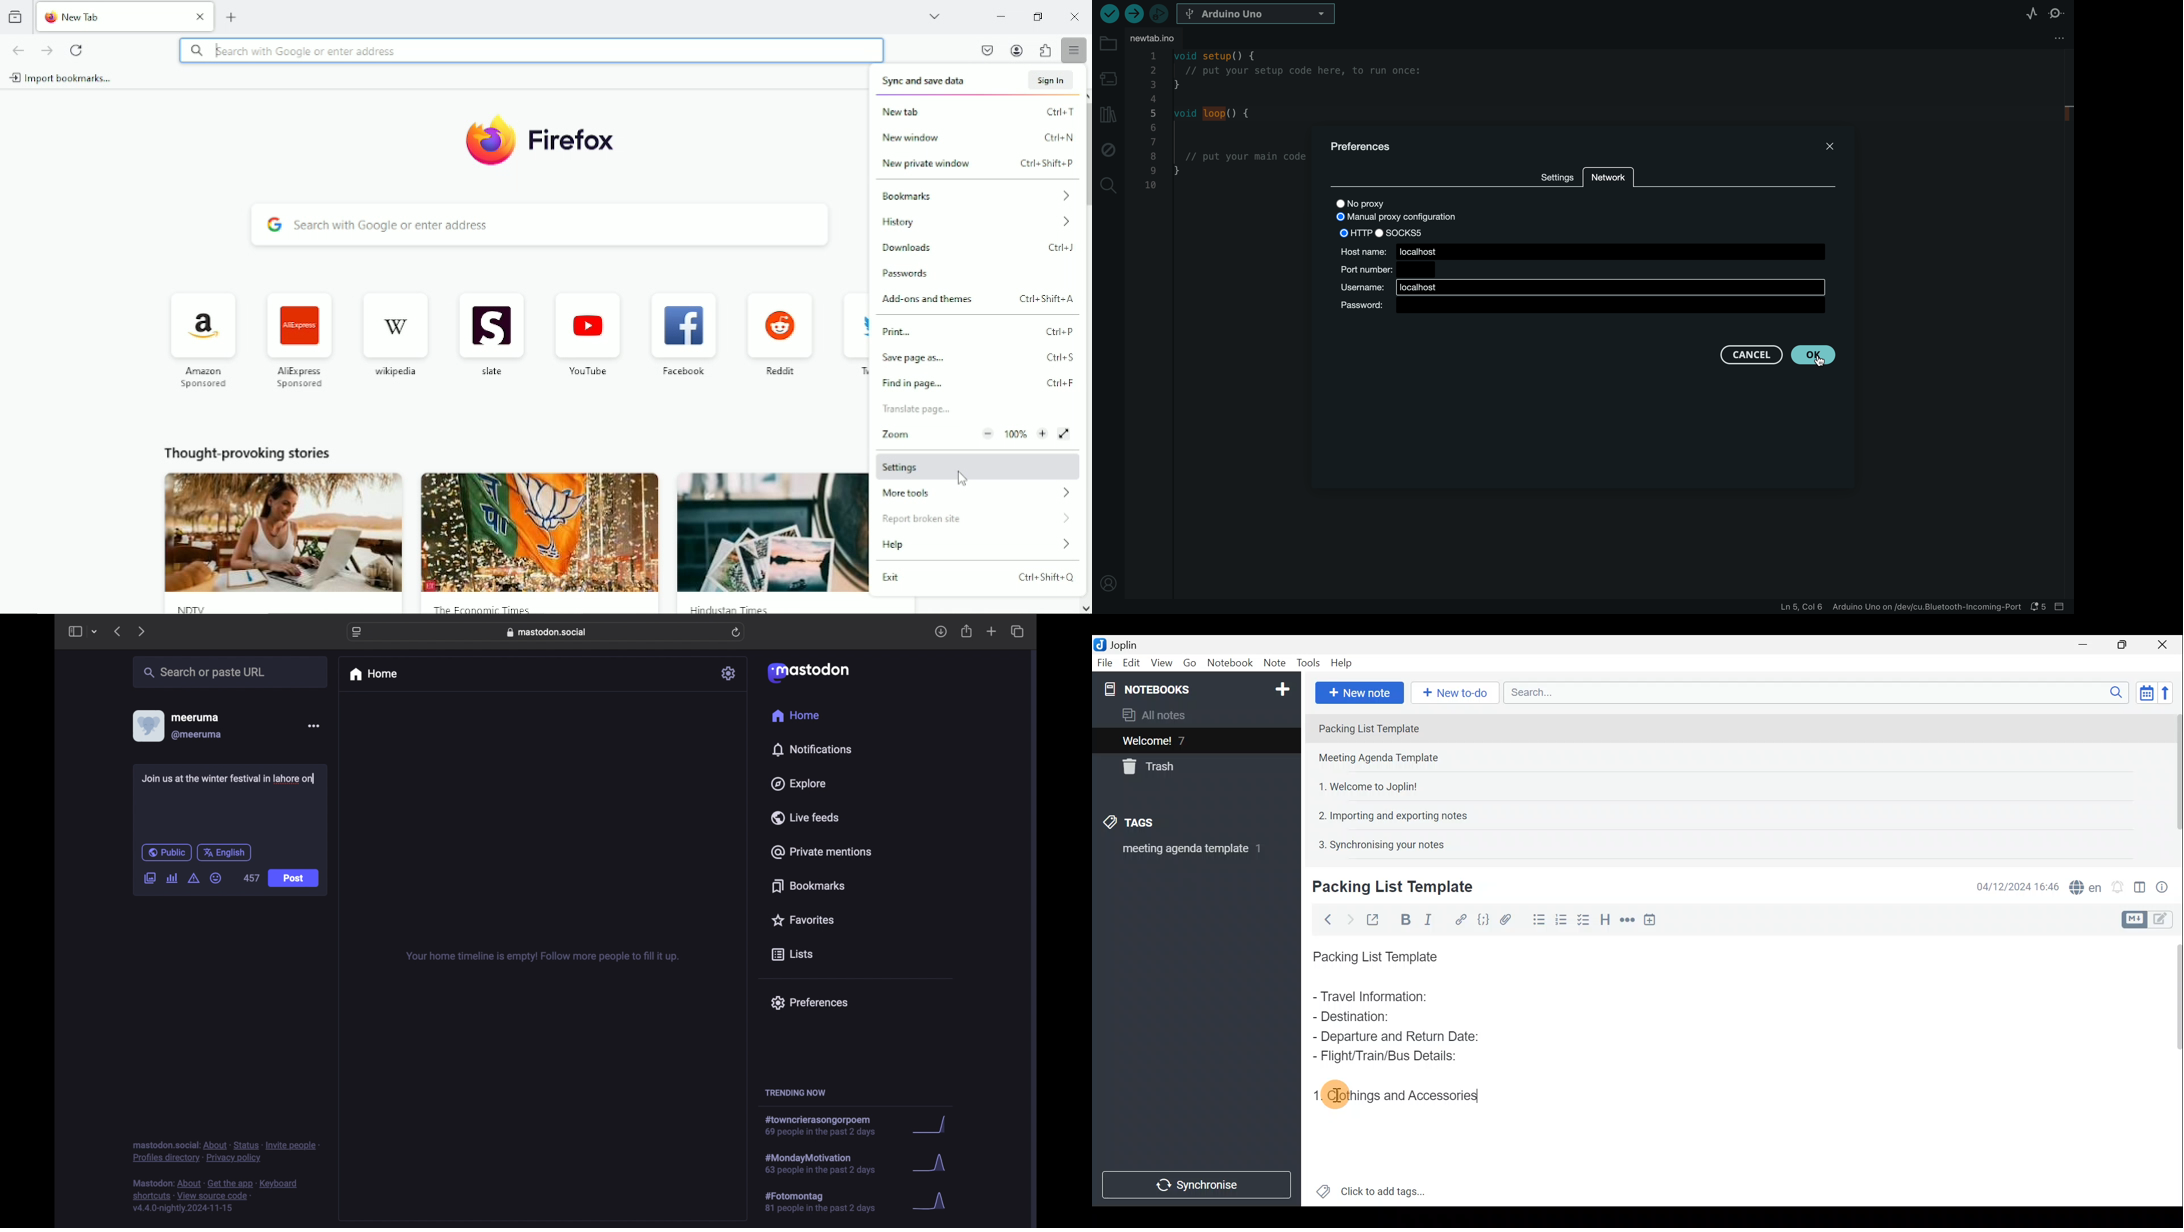 This screenshot has height=1232, width=2184. What do you see at coordinates (486, 139) in the screenshot?
I see `icon` at bounding box center [486, 139].